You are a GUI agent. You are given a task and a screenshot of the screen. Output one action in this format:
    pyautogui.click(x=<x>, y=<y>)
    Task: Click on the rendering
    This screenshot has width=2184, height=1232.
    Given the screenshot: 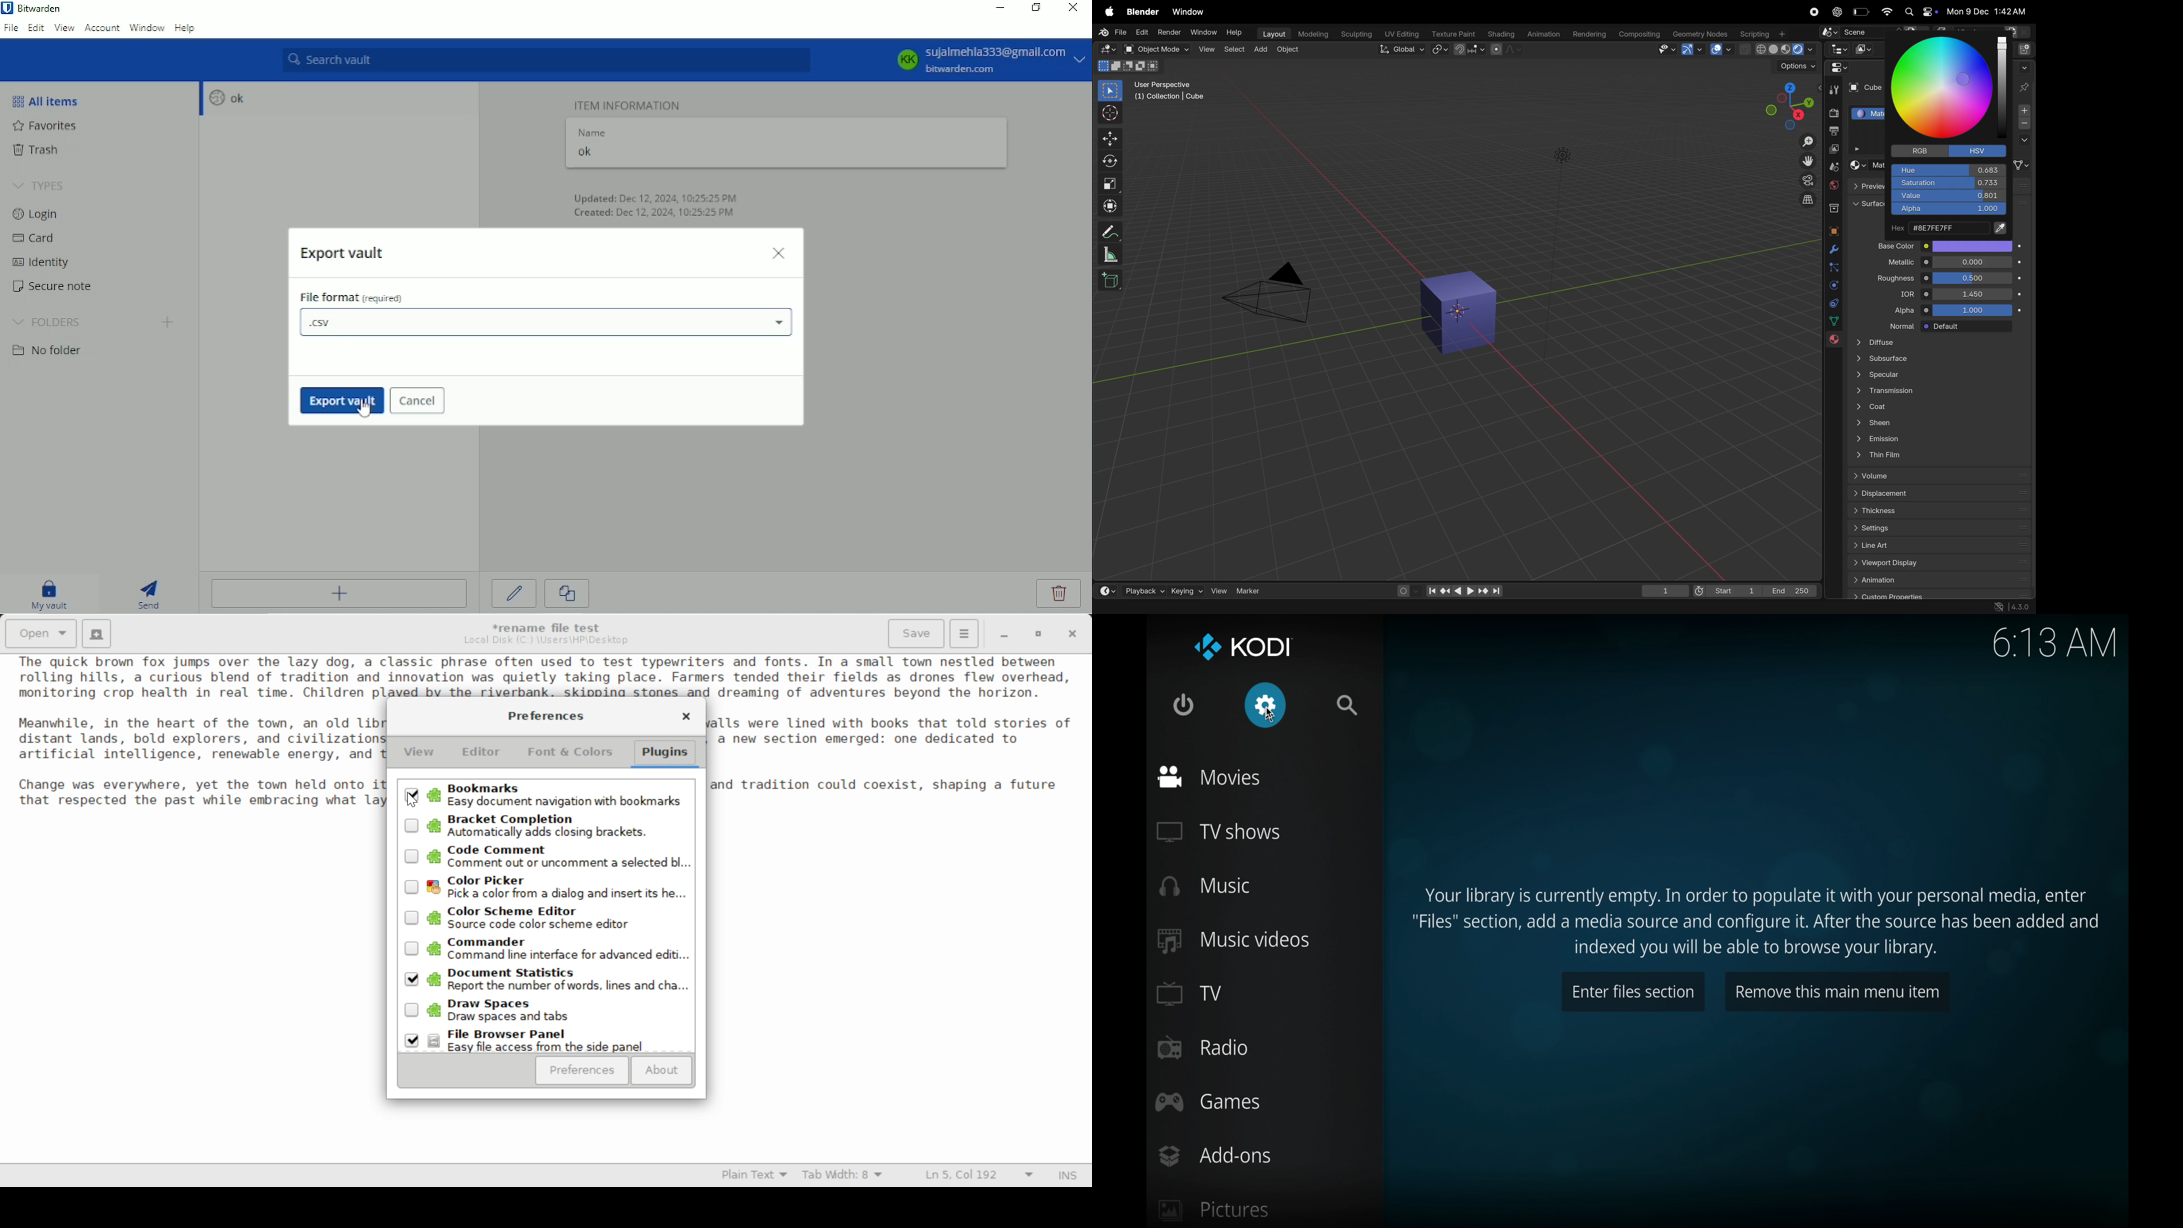 What is the action you would take?
    pyautogui.click(x=1590, y=35)
    